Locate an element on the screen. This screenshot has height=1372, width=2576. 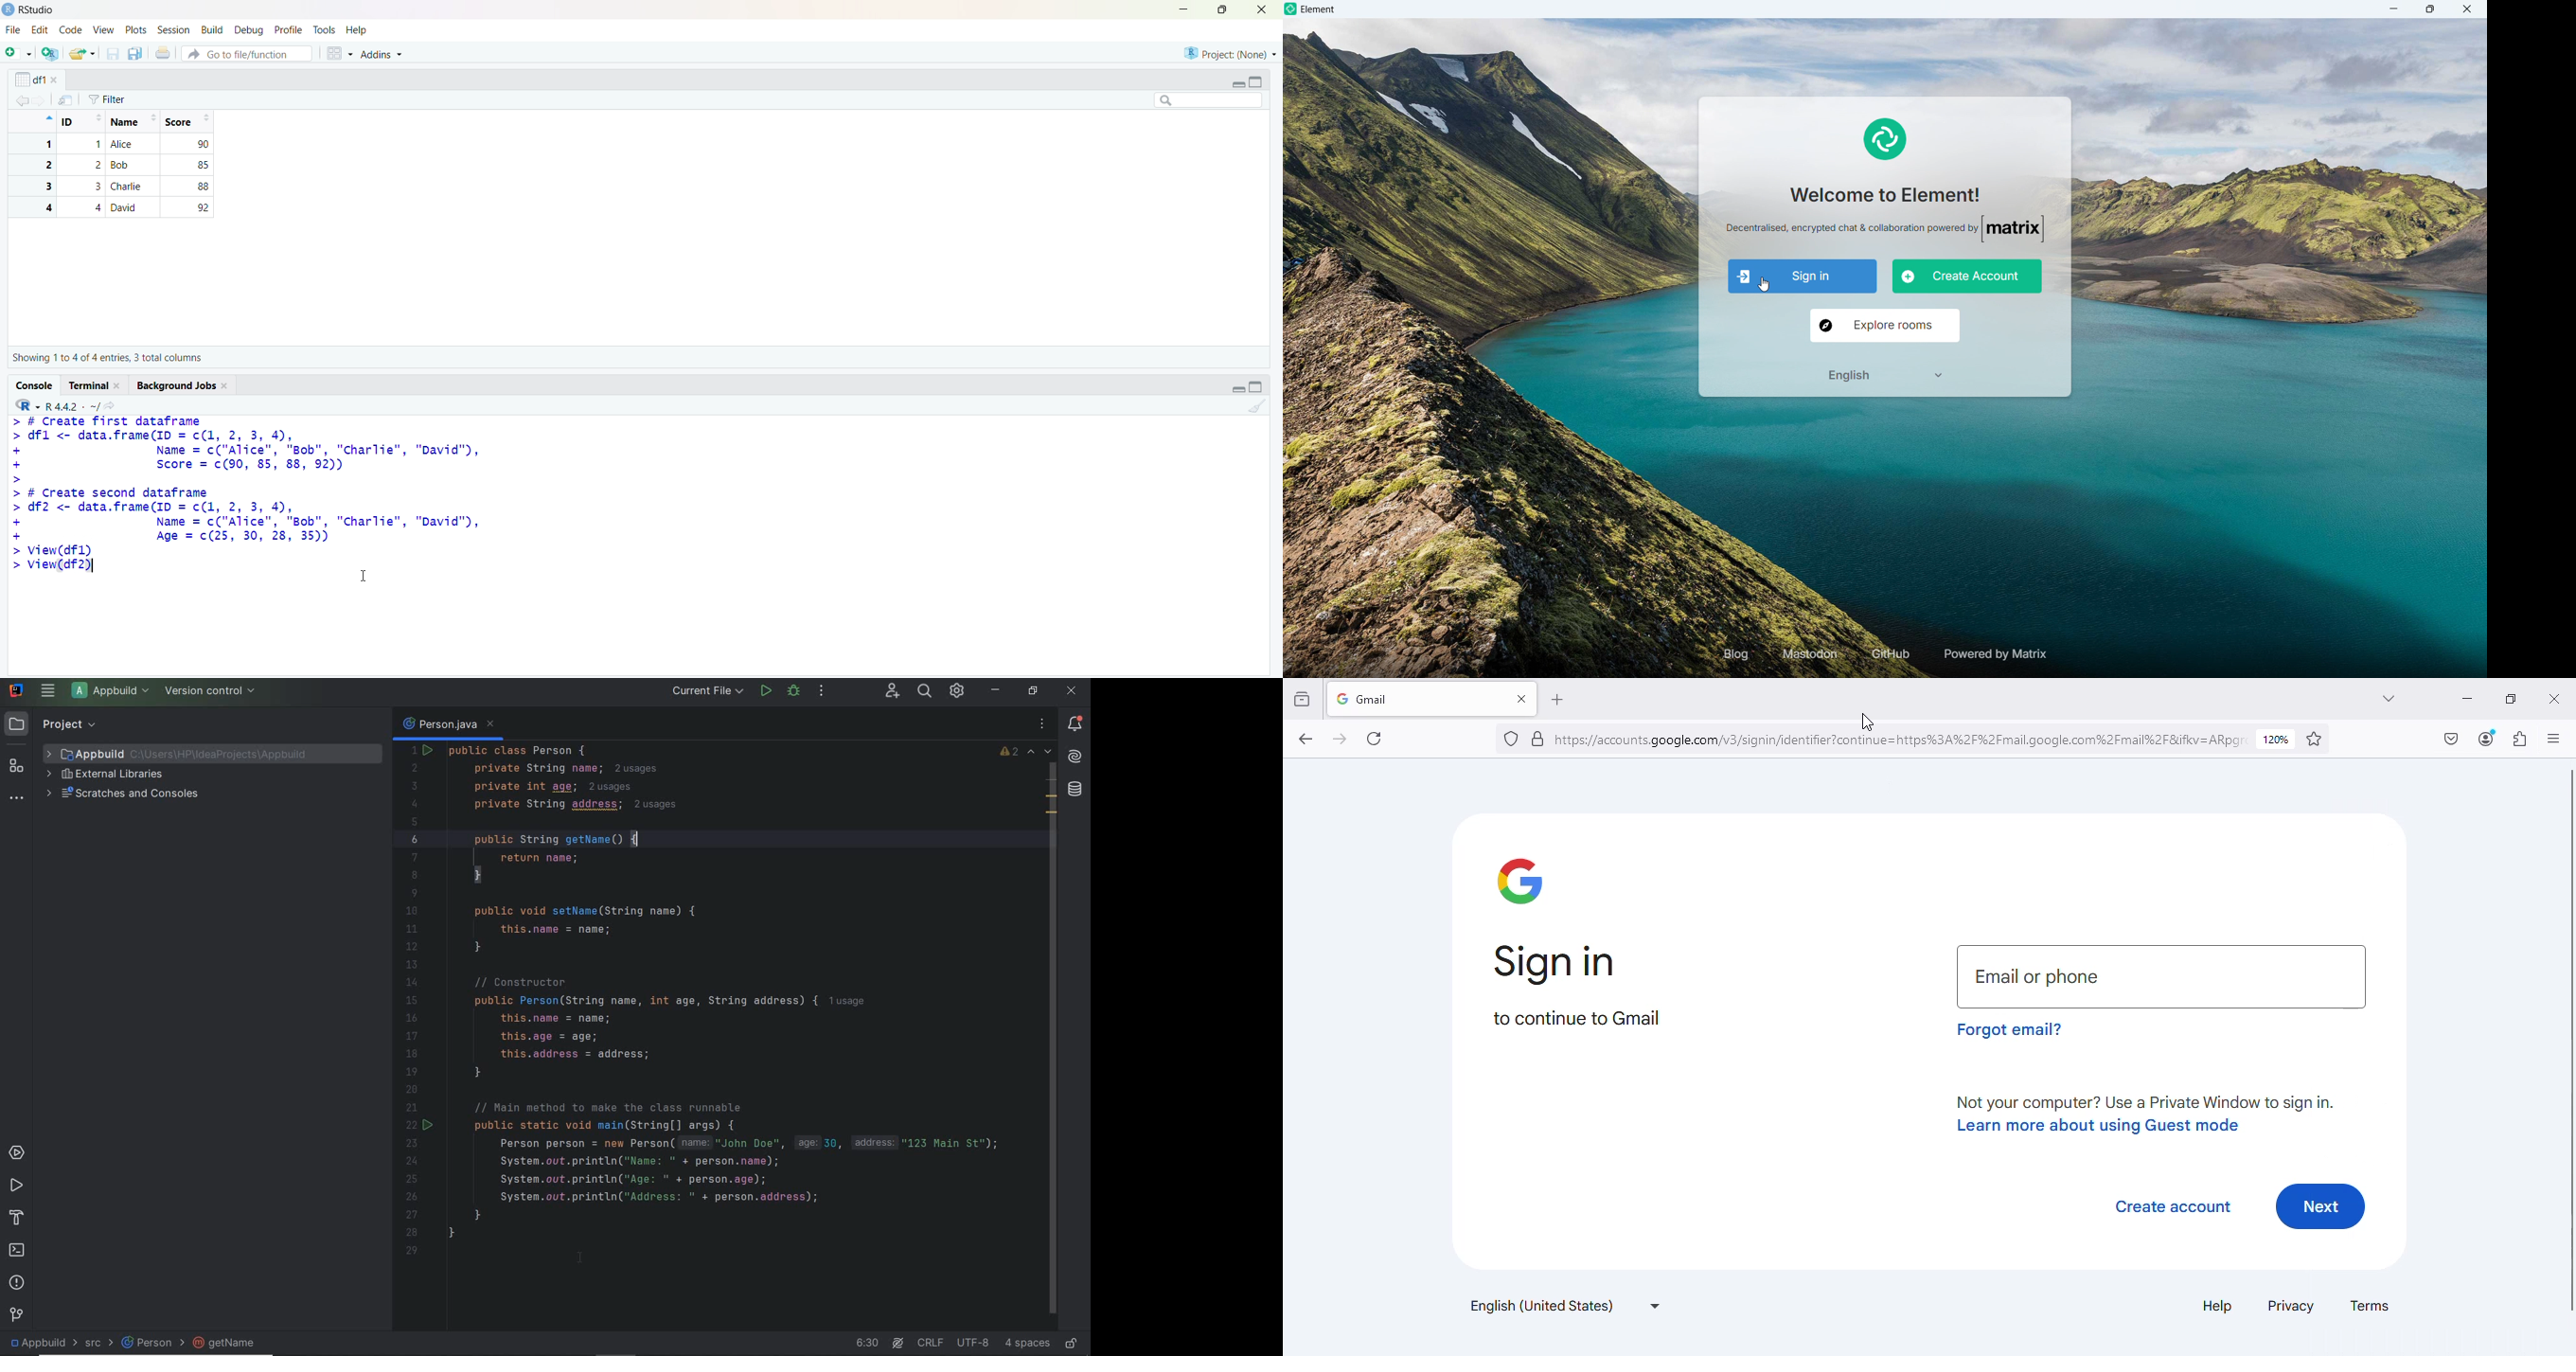
edit is located at coordinates (40, 30).